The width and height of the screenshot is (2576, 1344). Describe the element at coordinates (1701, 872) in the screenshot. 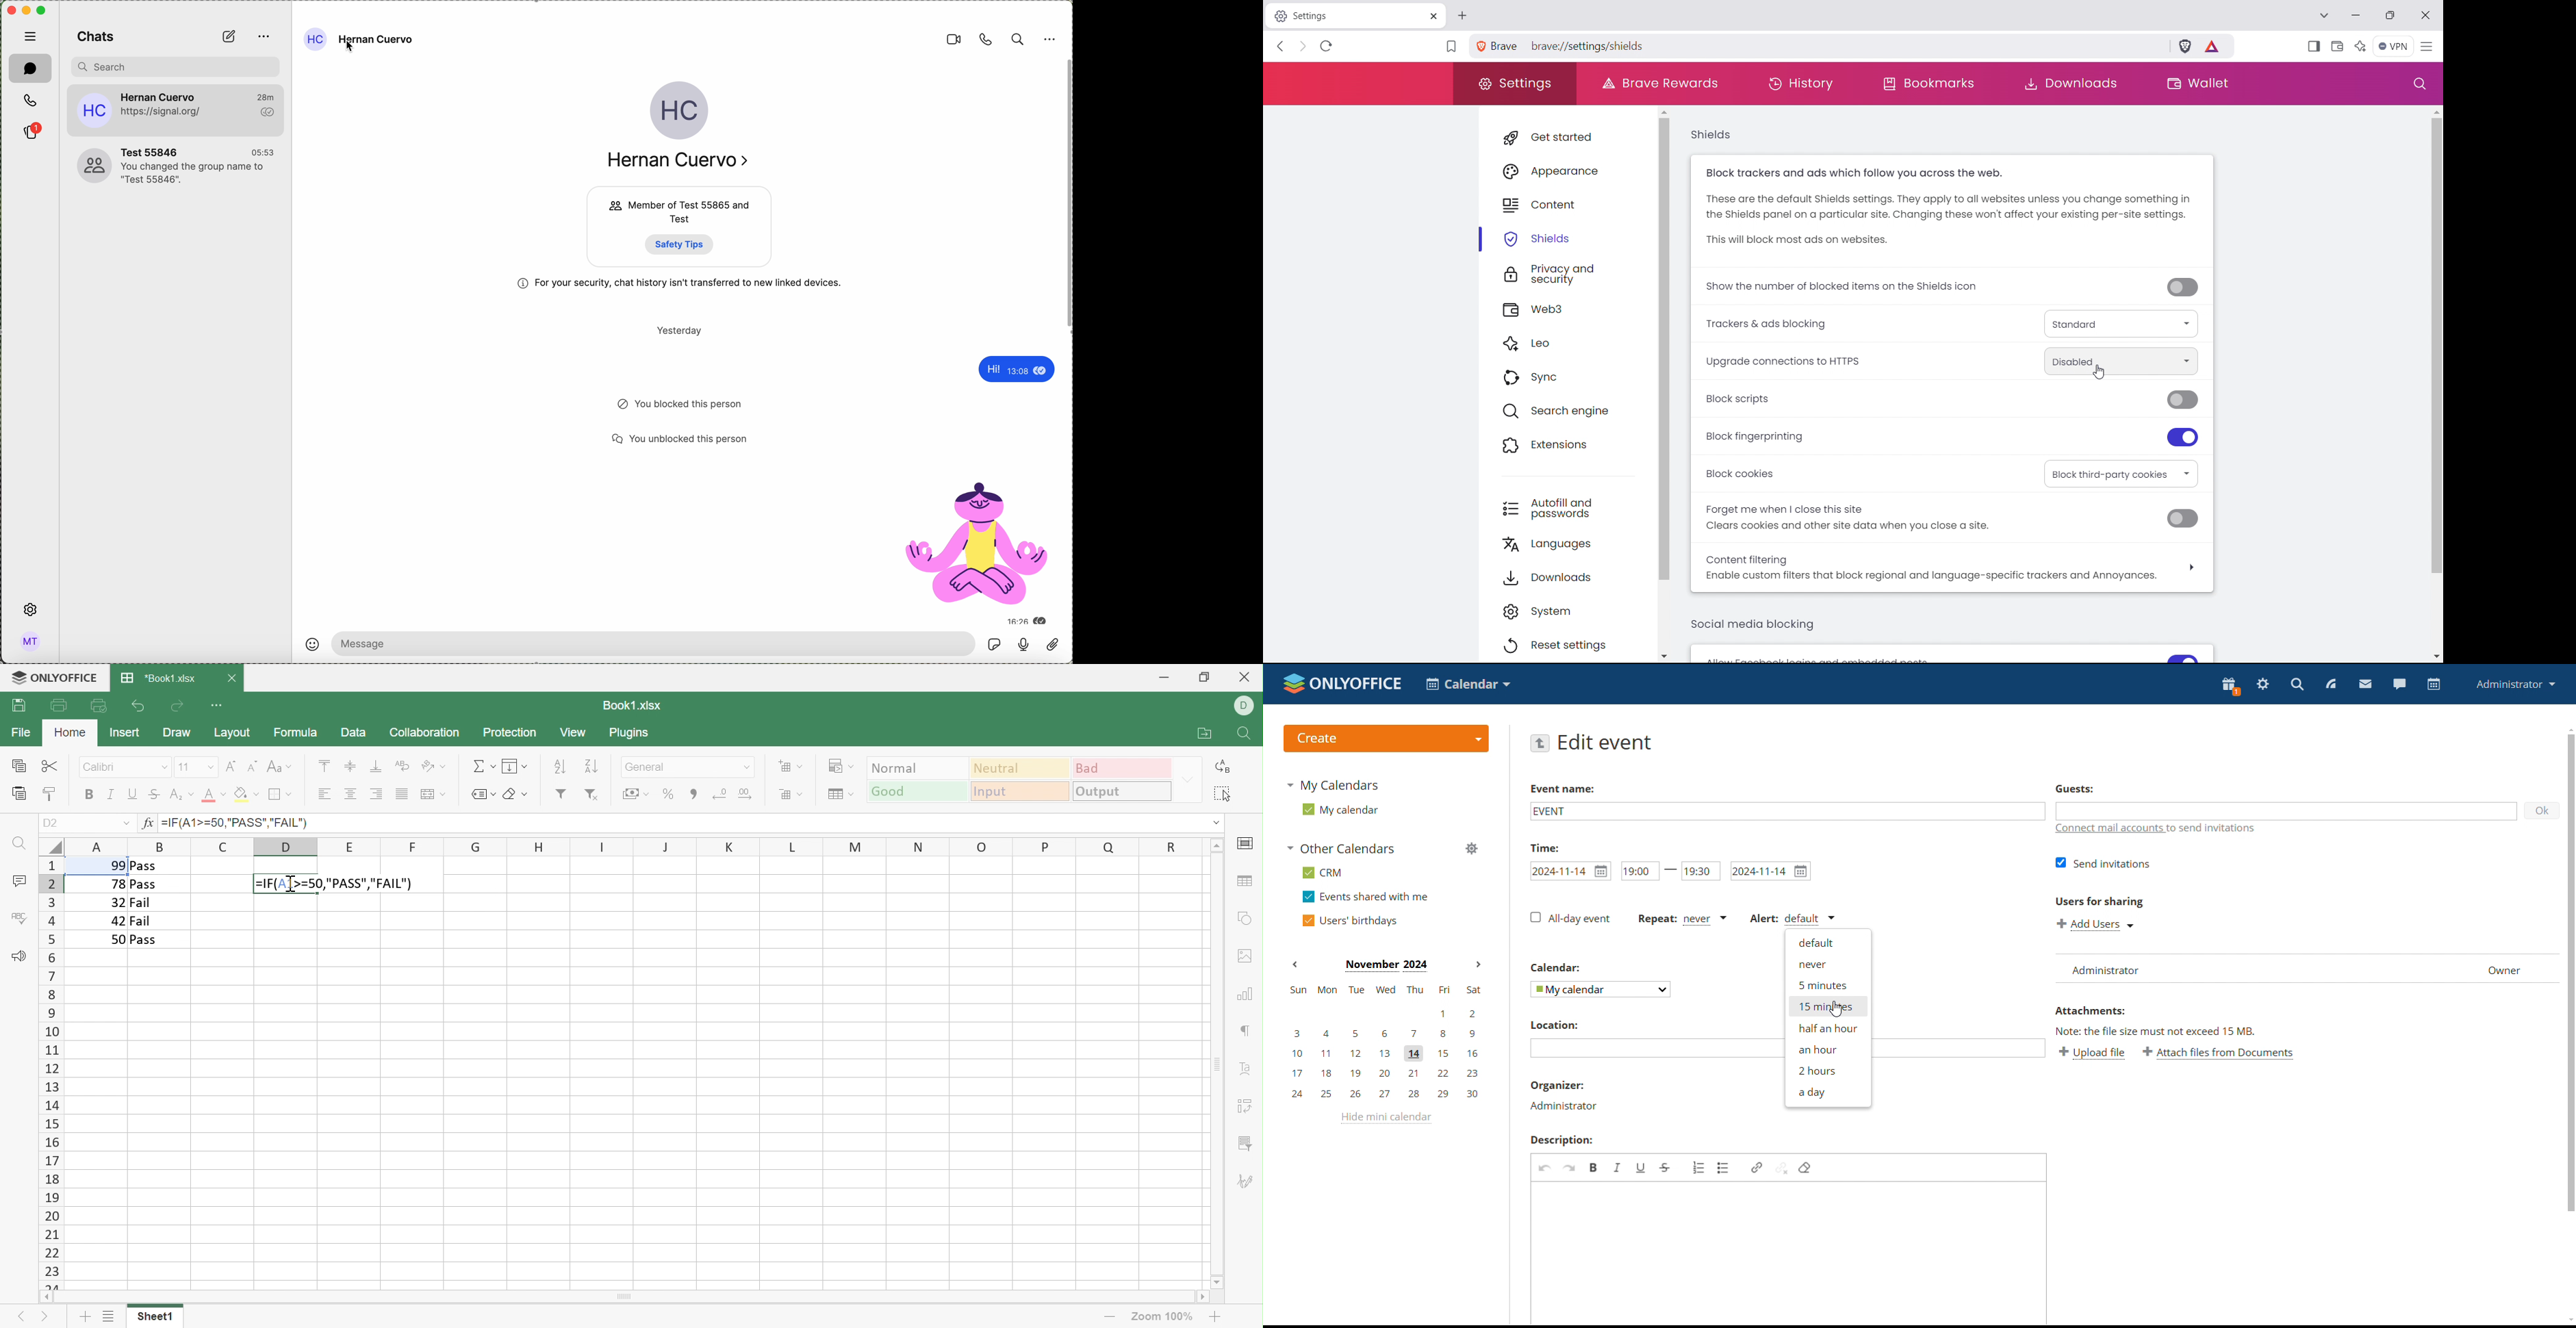

I see `end time` at that location.